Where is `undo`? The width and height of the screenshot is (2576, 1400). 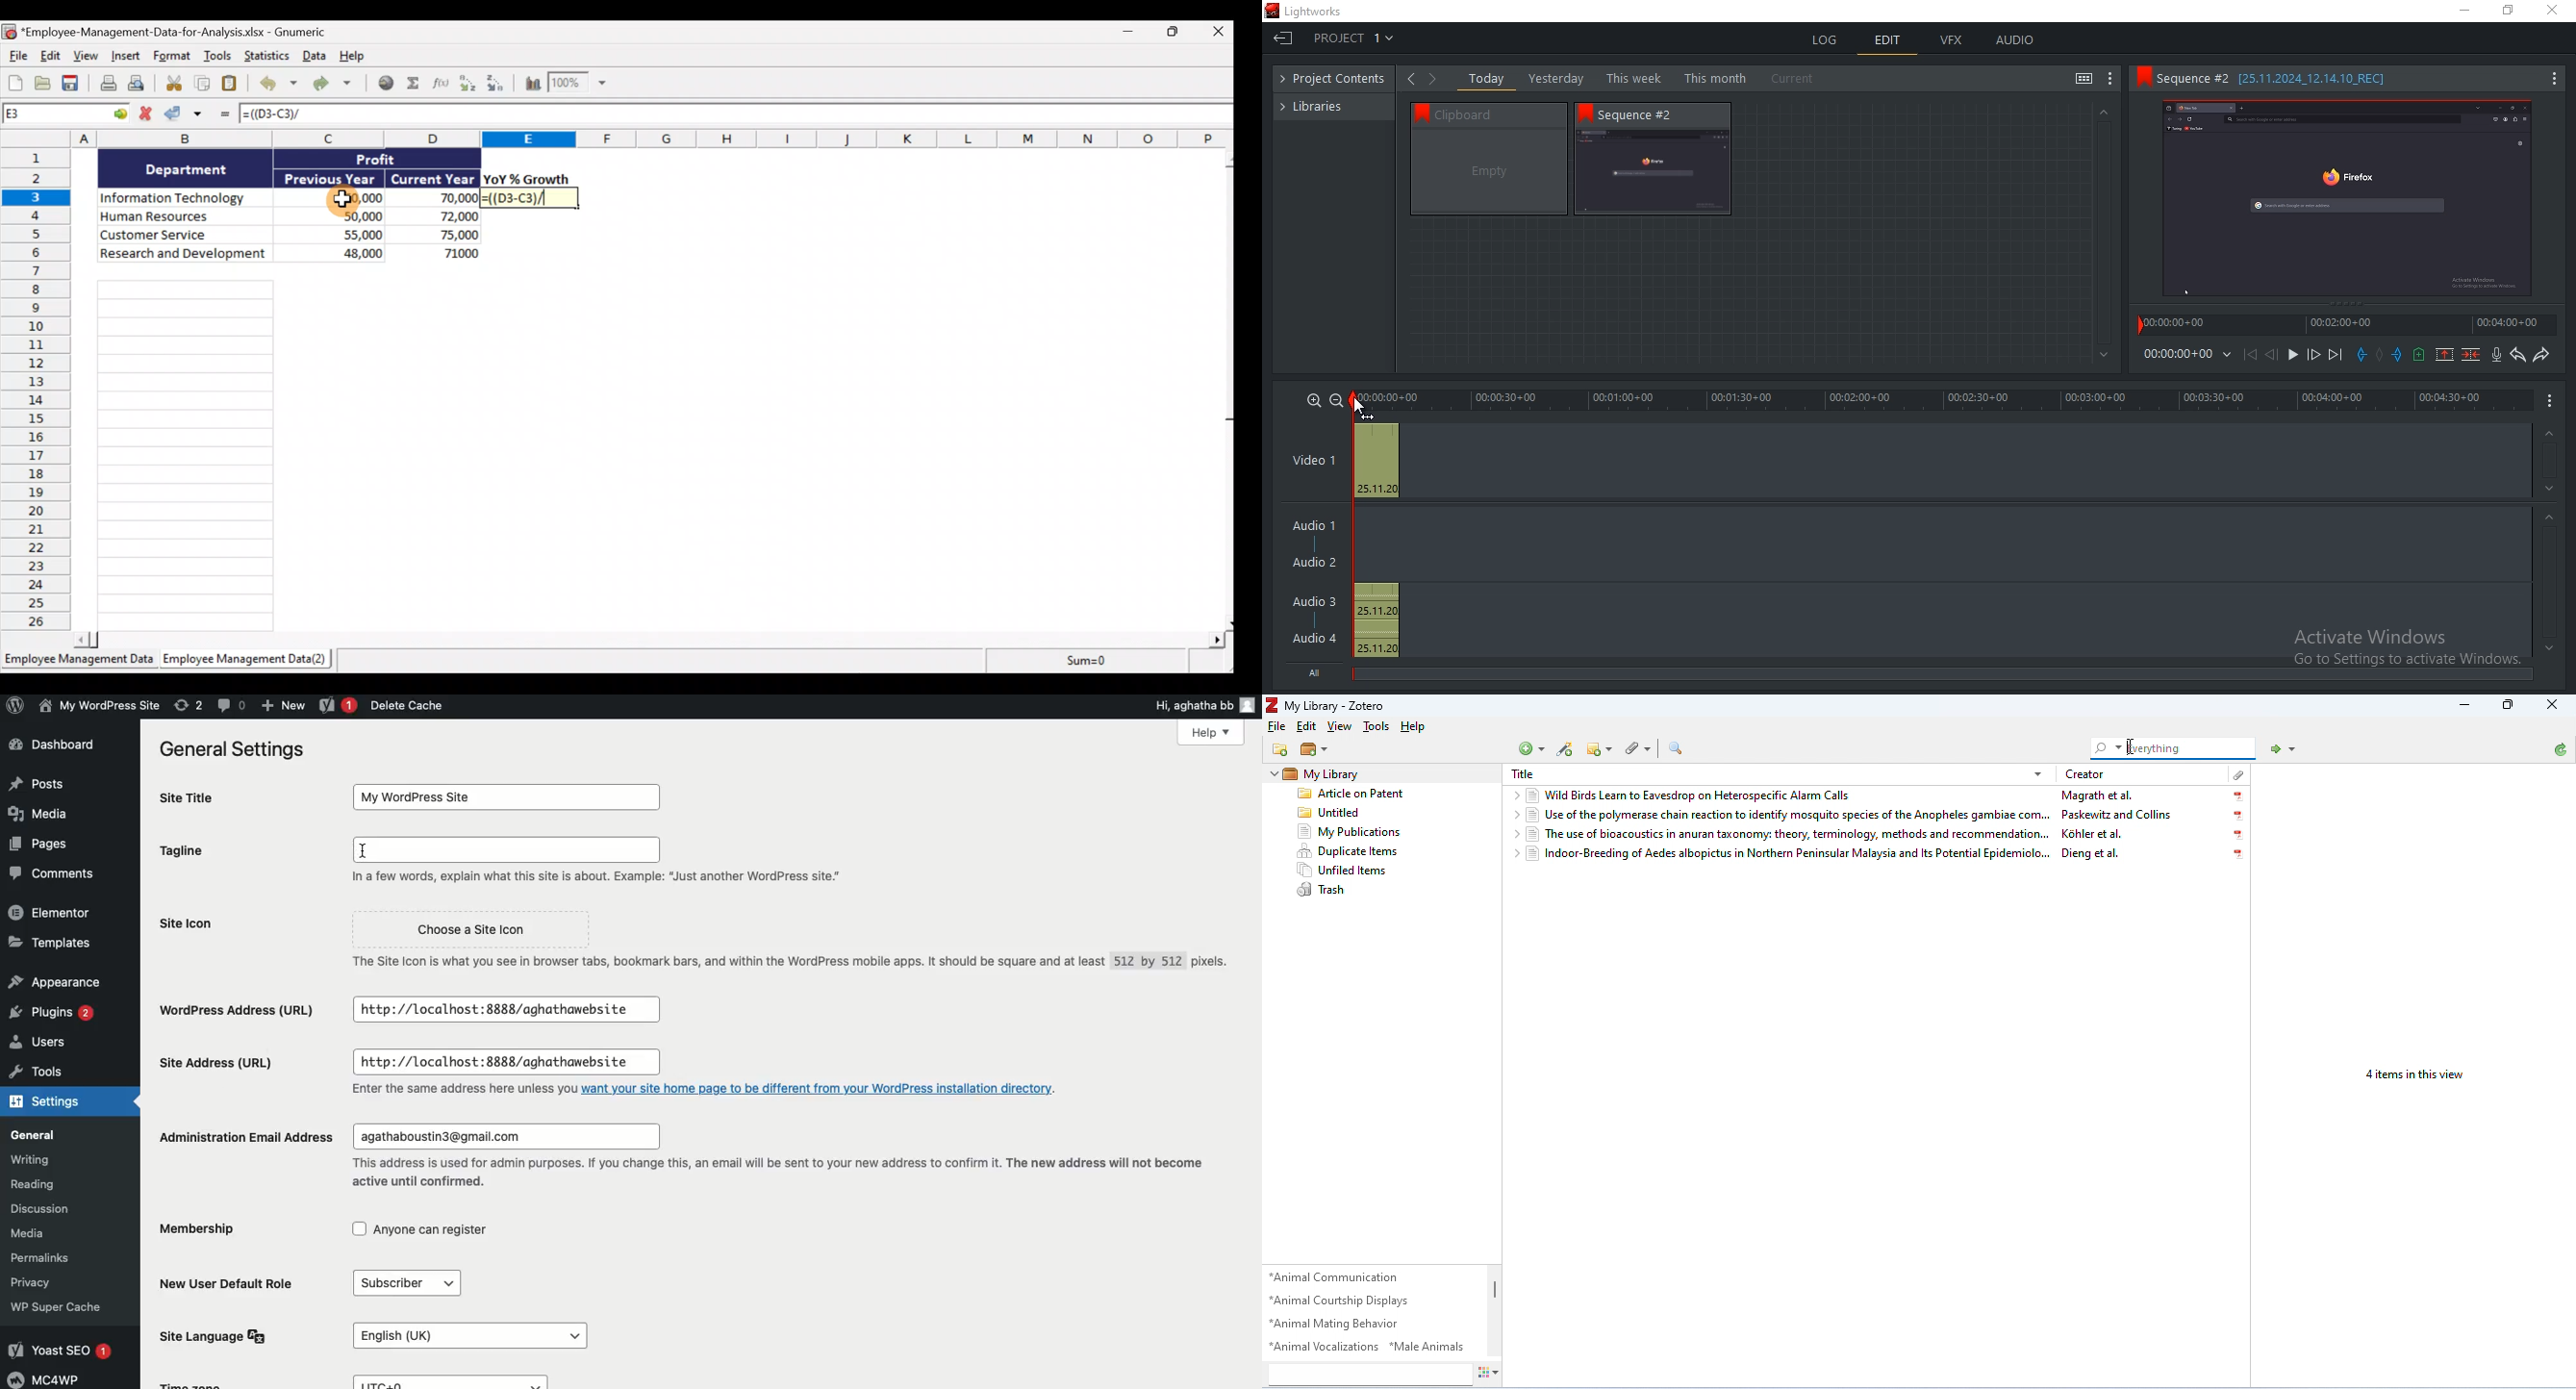
undo is located at coordinates (2518, 355).